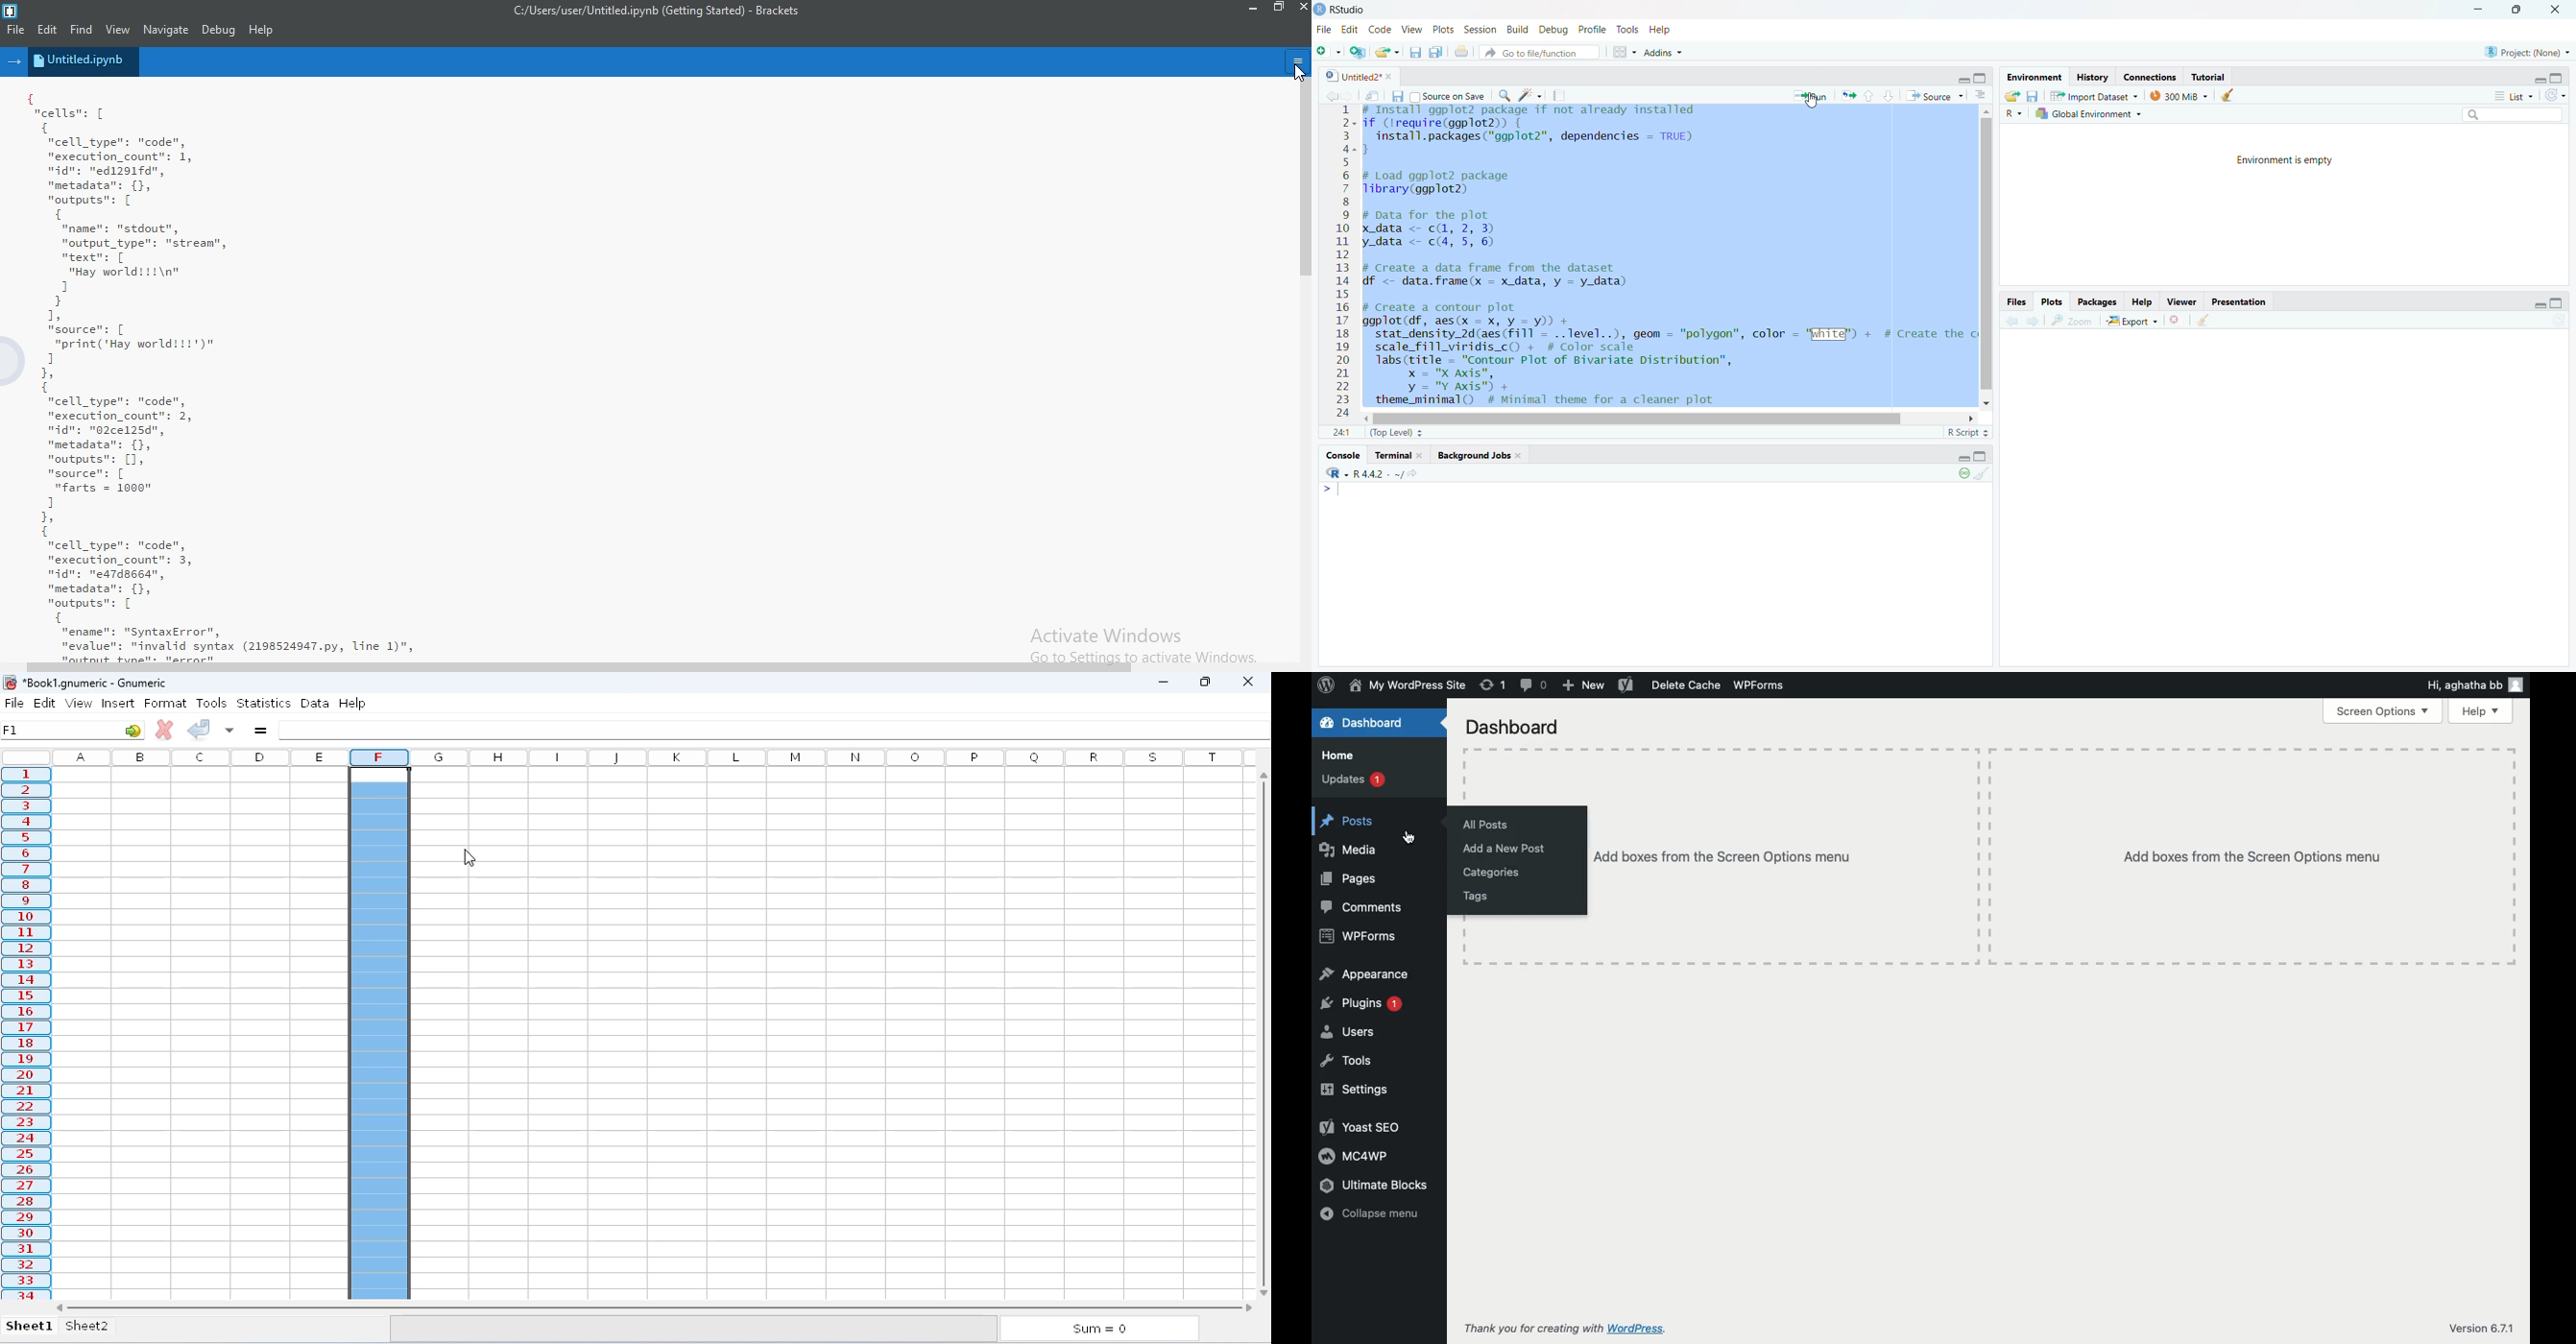 Image resolution: width=2576 pixels, height=1344 pixels. What do you see at coordinates (1663, 53) in the screenshot?
I see `Addins ` at bounding box center [1663, 53].